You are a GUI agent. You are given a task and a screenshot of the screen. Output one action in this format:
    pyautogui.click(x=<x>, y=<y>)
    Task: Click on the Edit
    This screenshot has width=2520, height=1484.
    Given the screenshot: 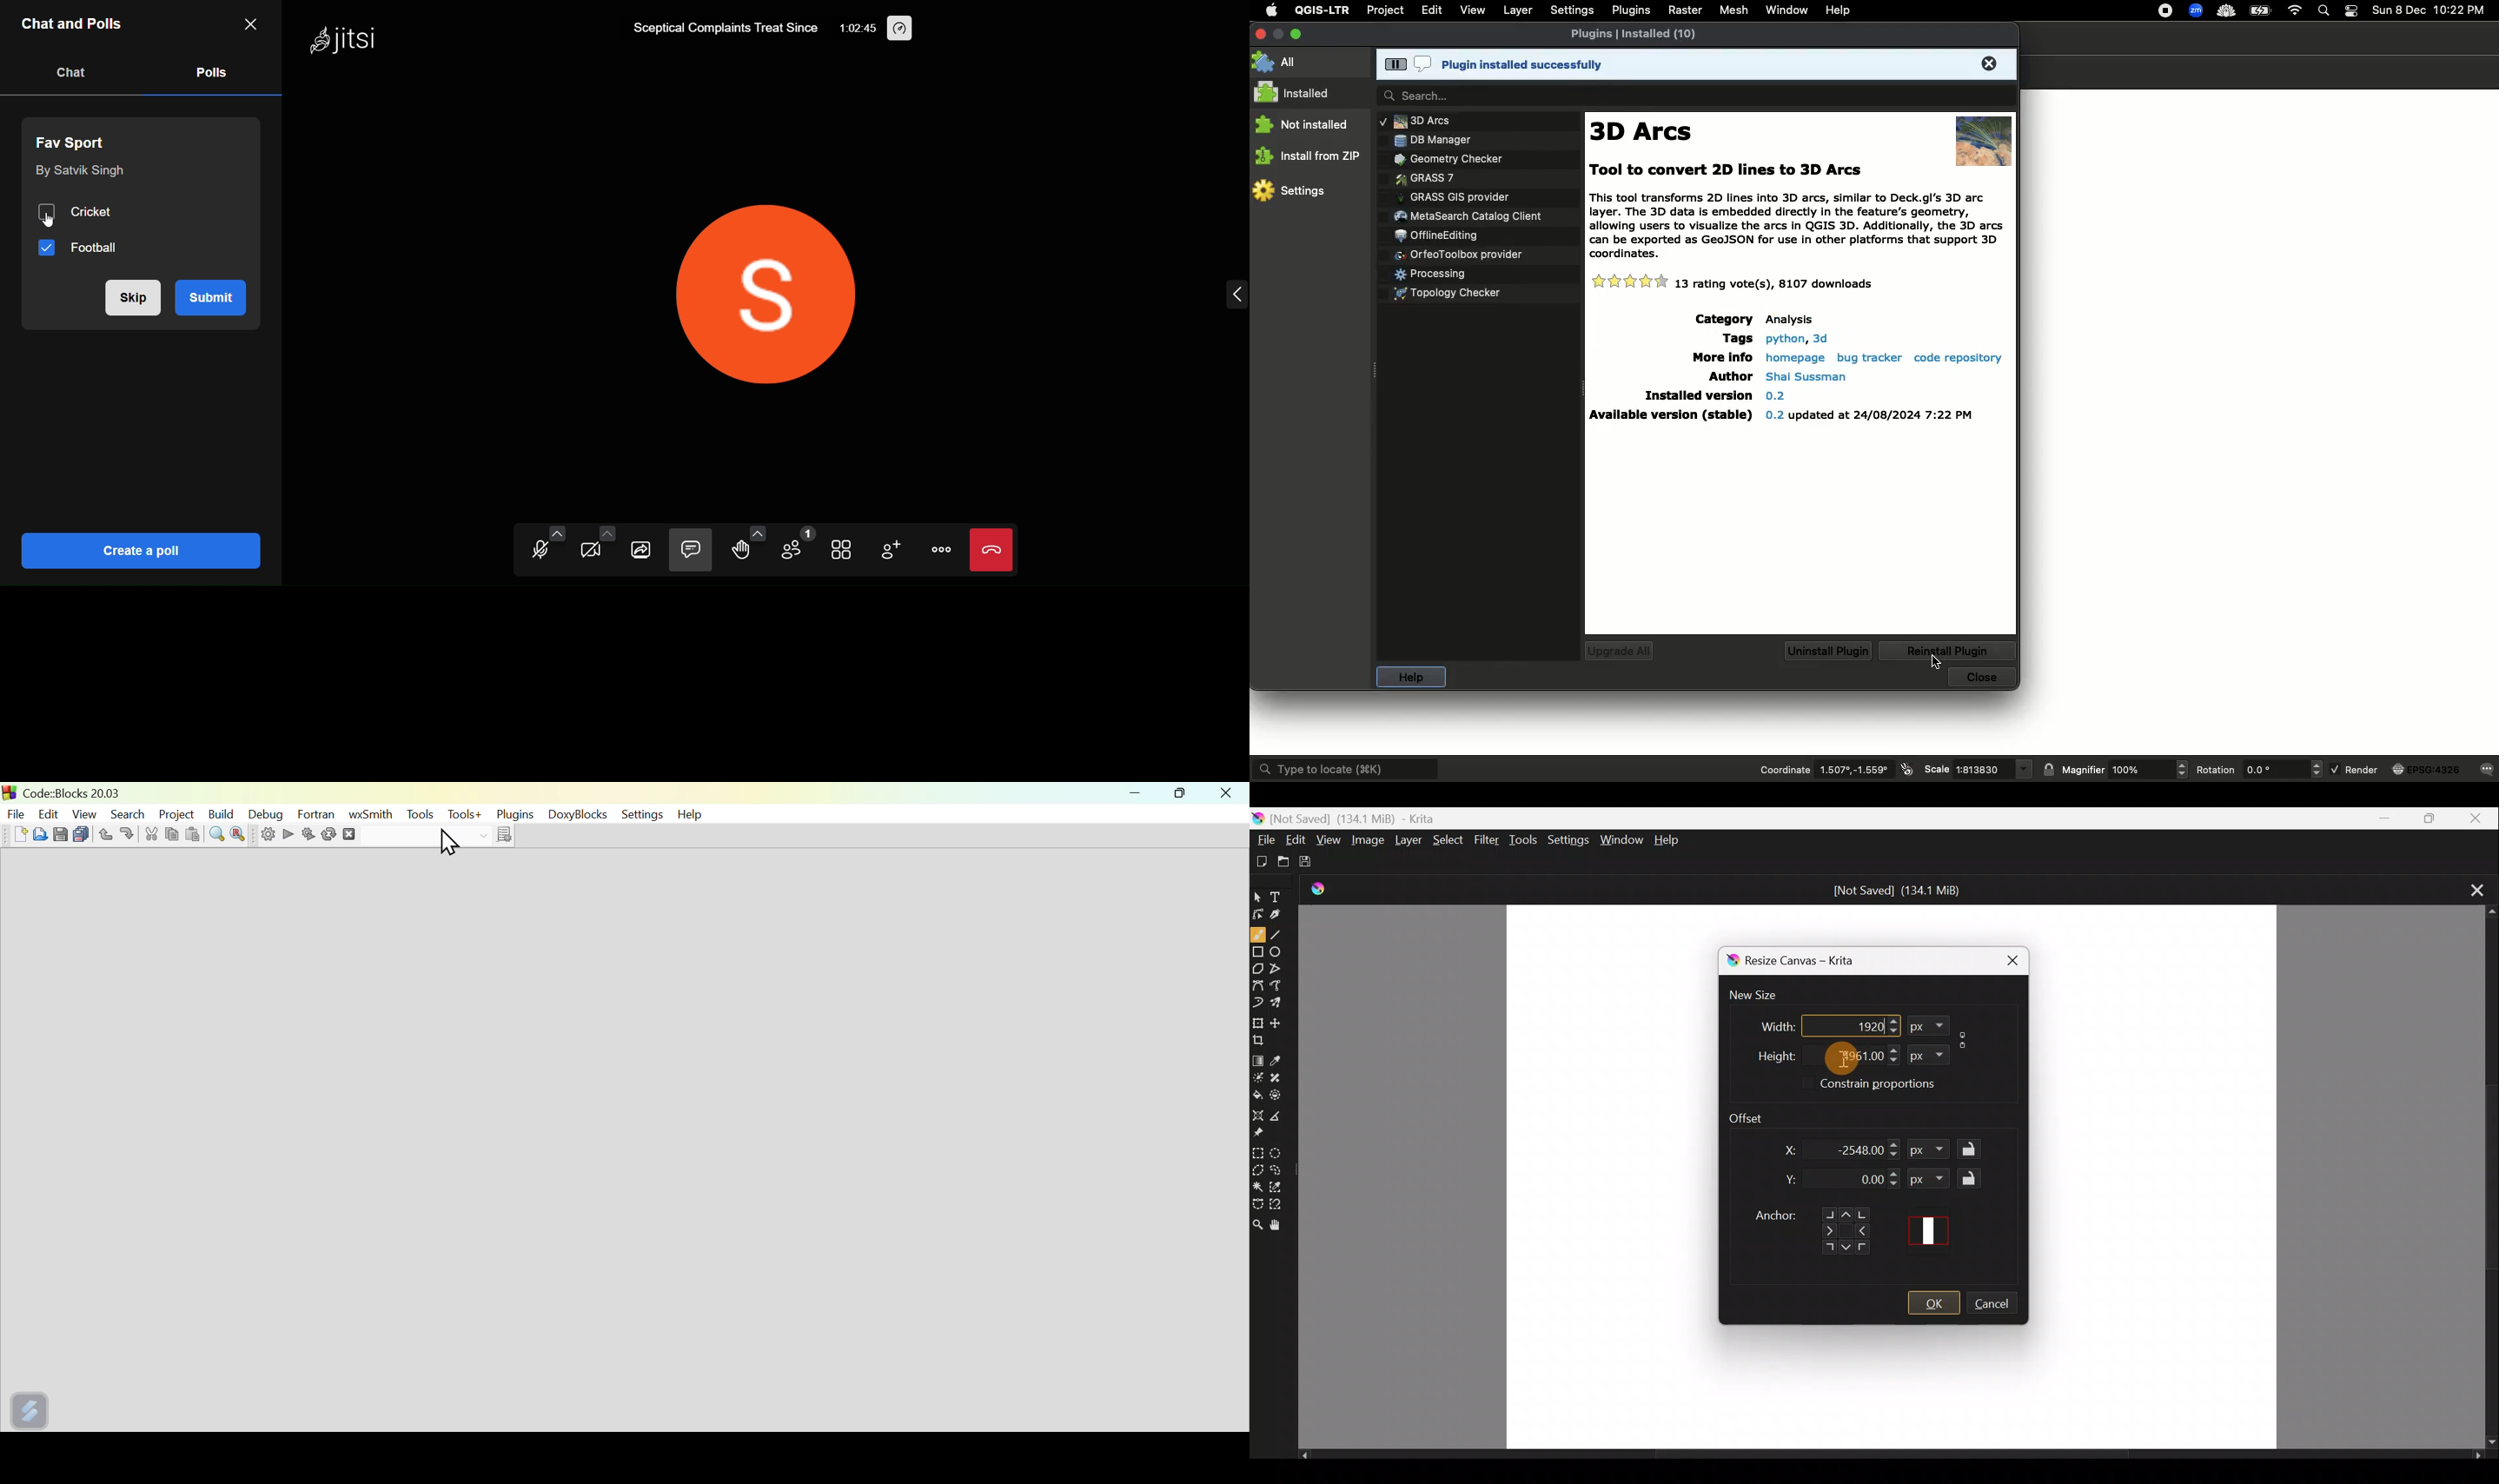 What is the action you would take?
    pyautogui.click(x=1433, y=10)
    